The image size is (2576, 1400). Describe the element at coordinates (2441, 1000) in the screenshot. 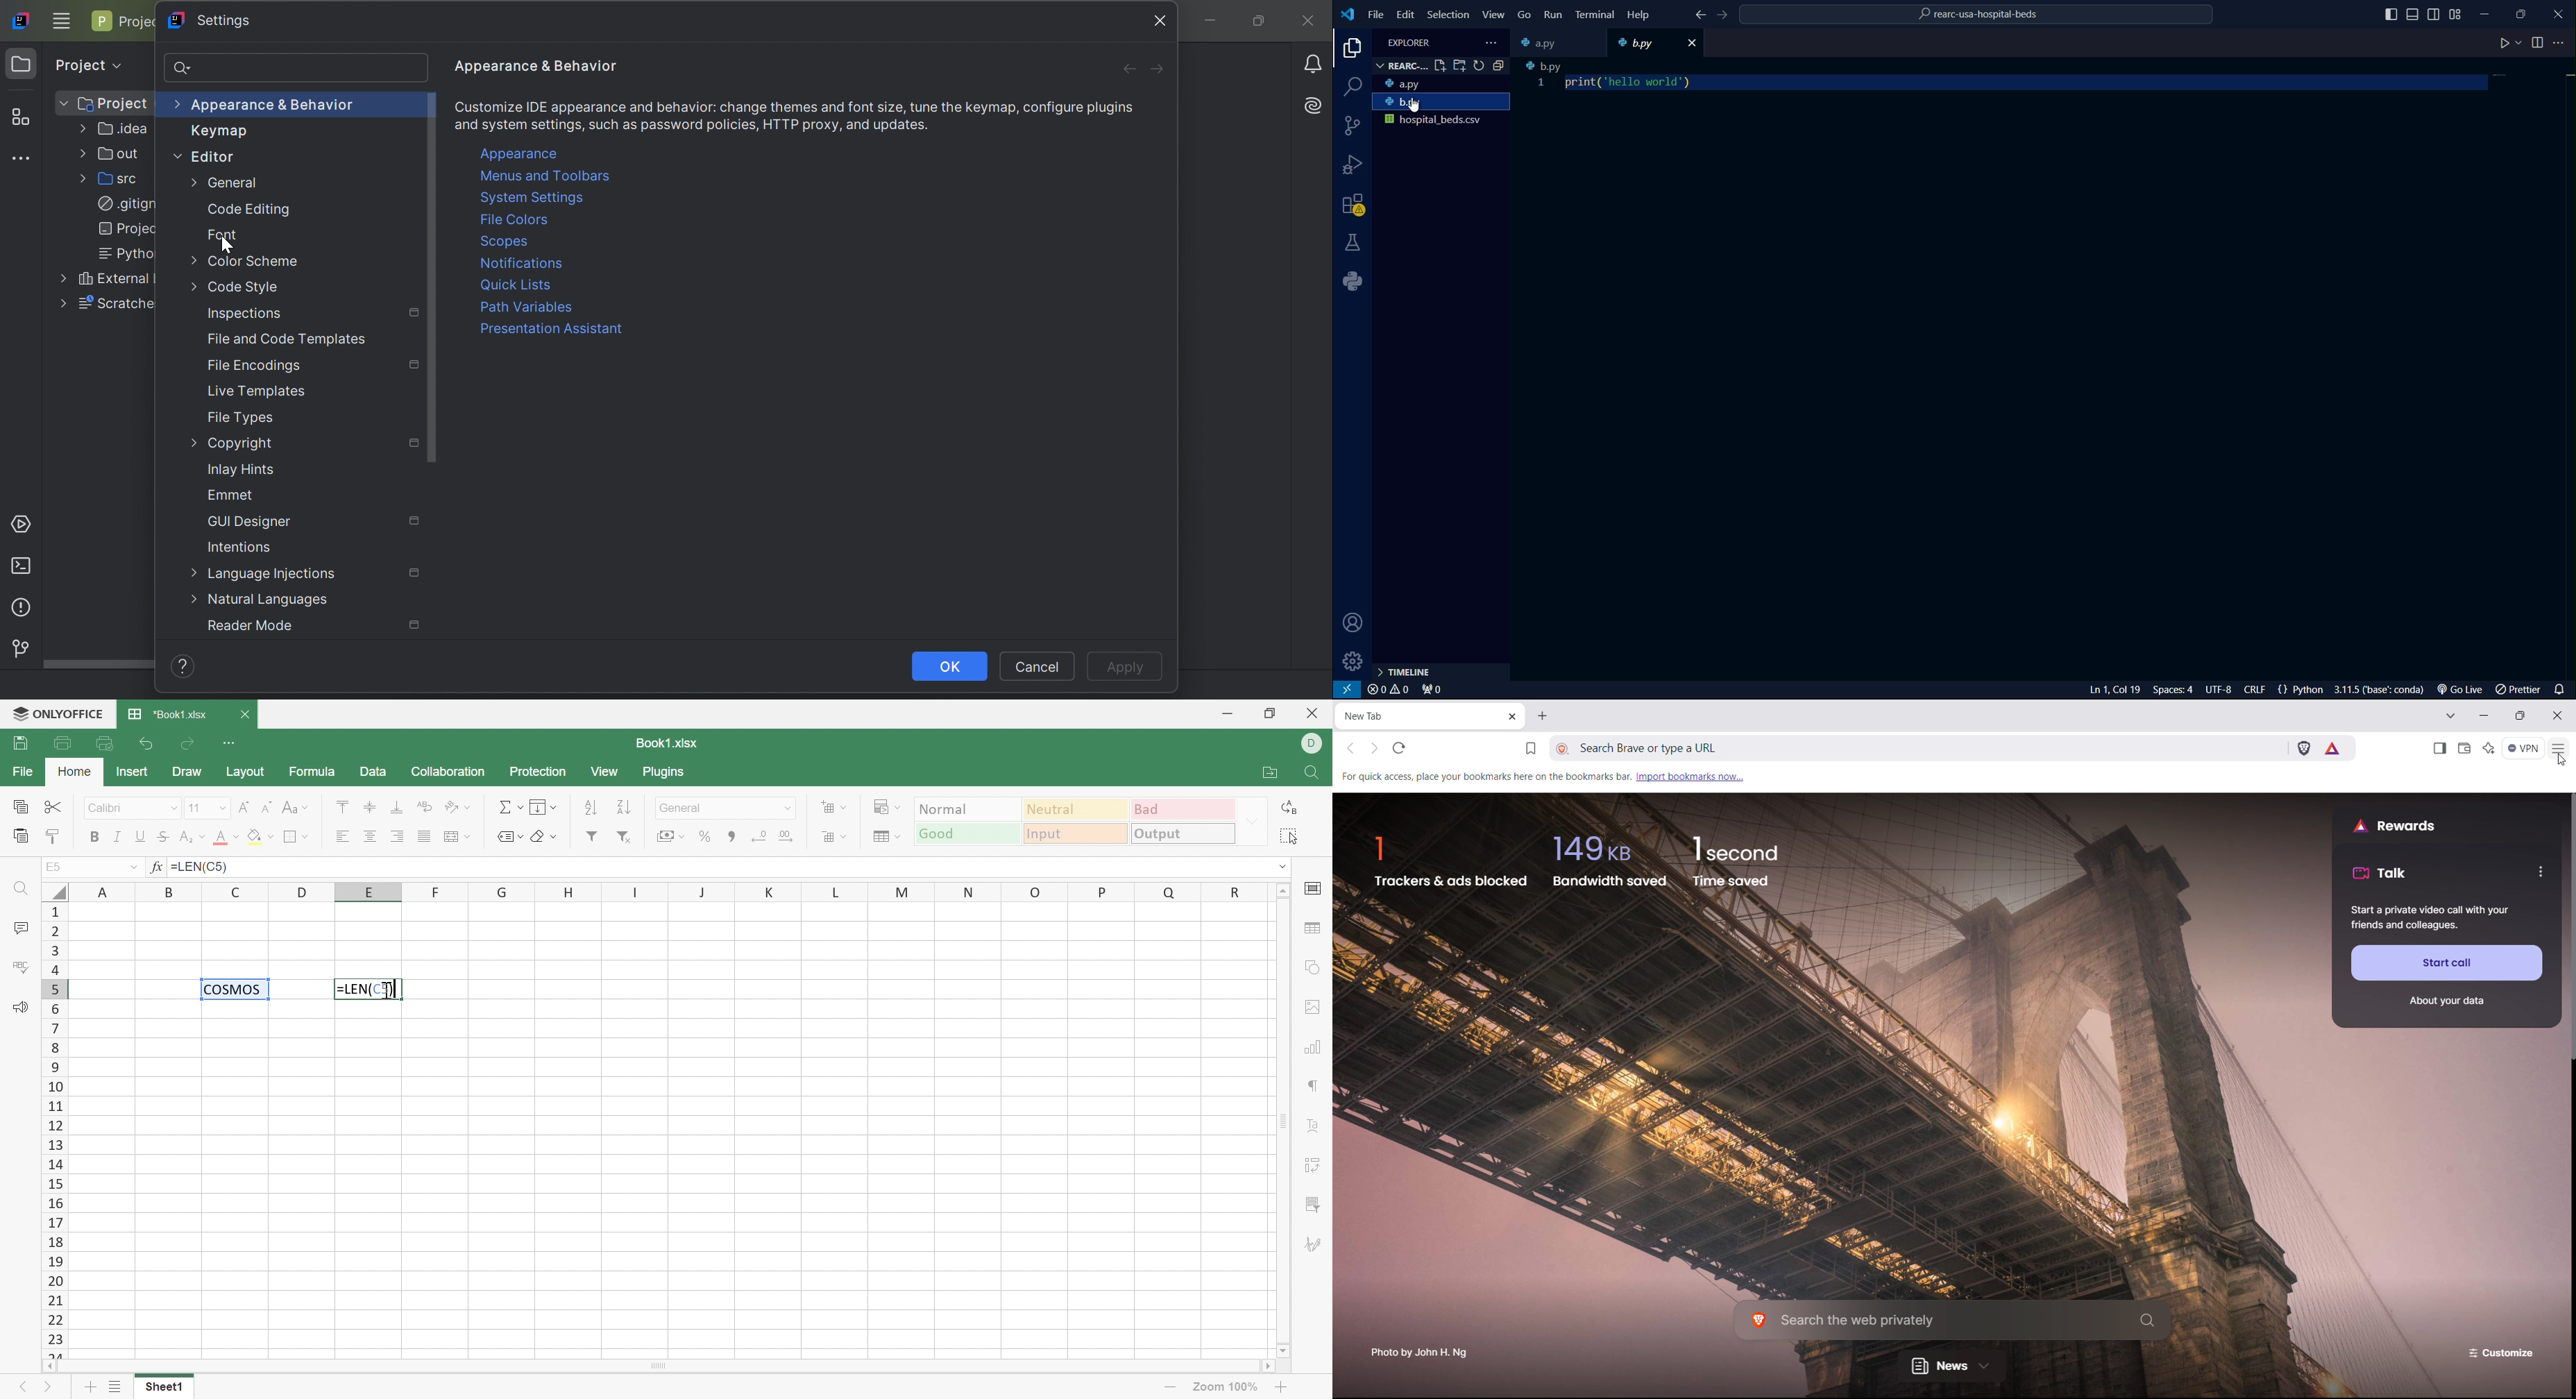

I see `About your data` at that location.